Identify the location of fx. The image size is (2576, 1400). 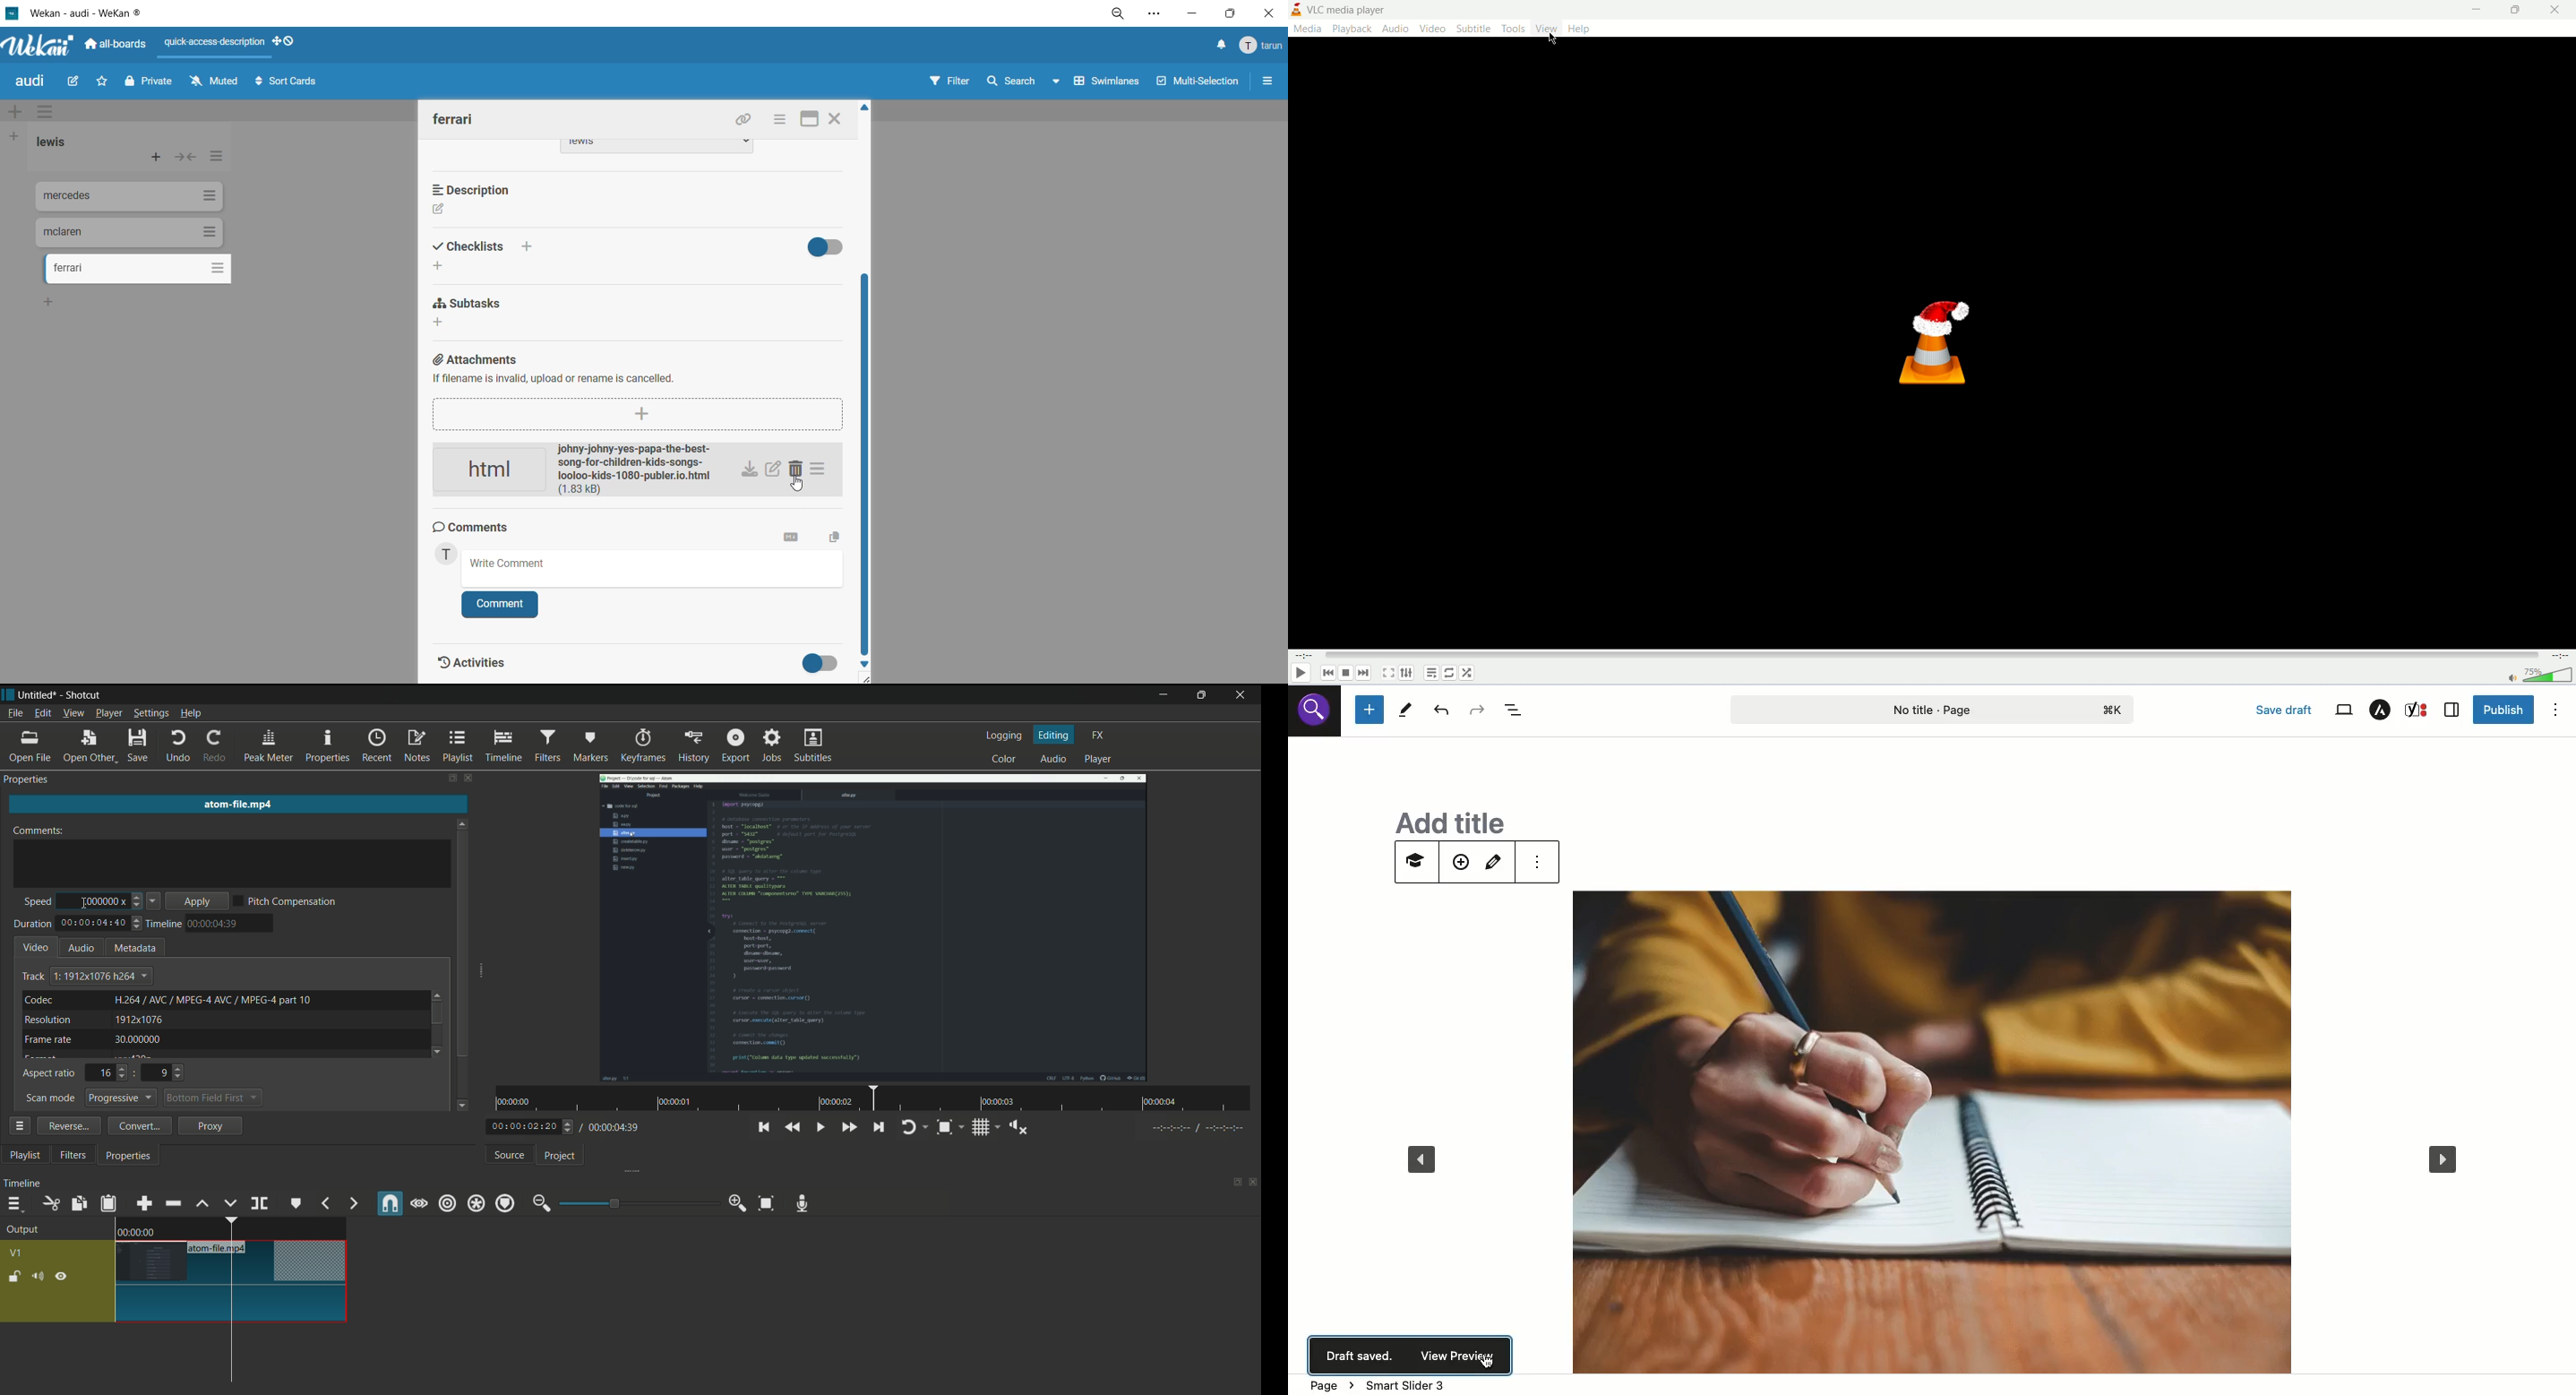
(1098, 735).